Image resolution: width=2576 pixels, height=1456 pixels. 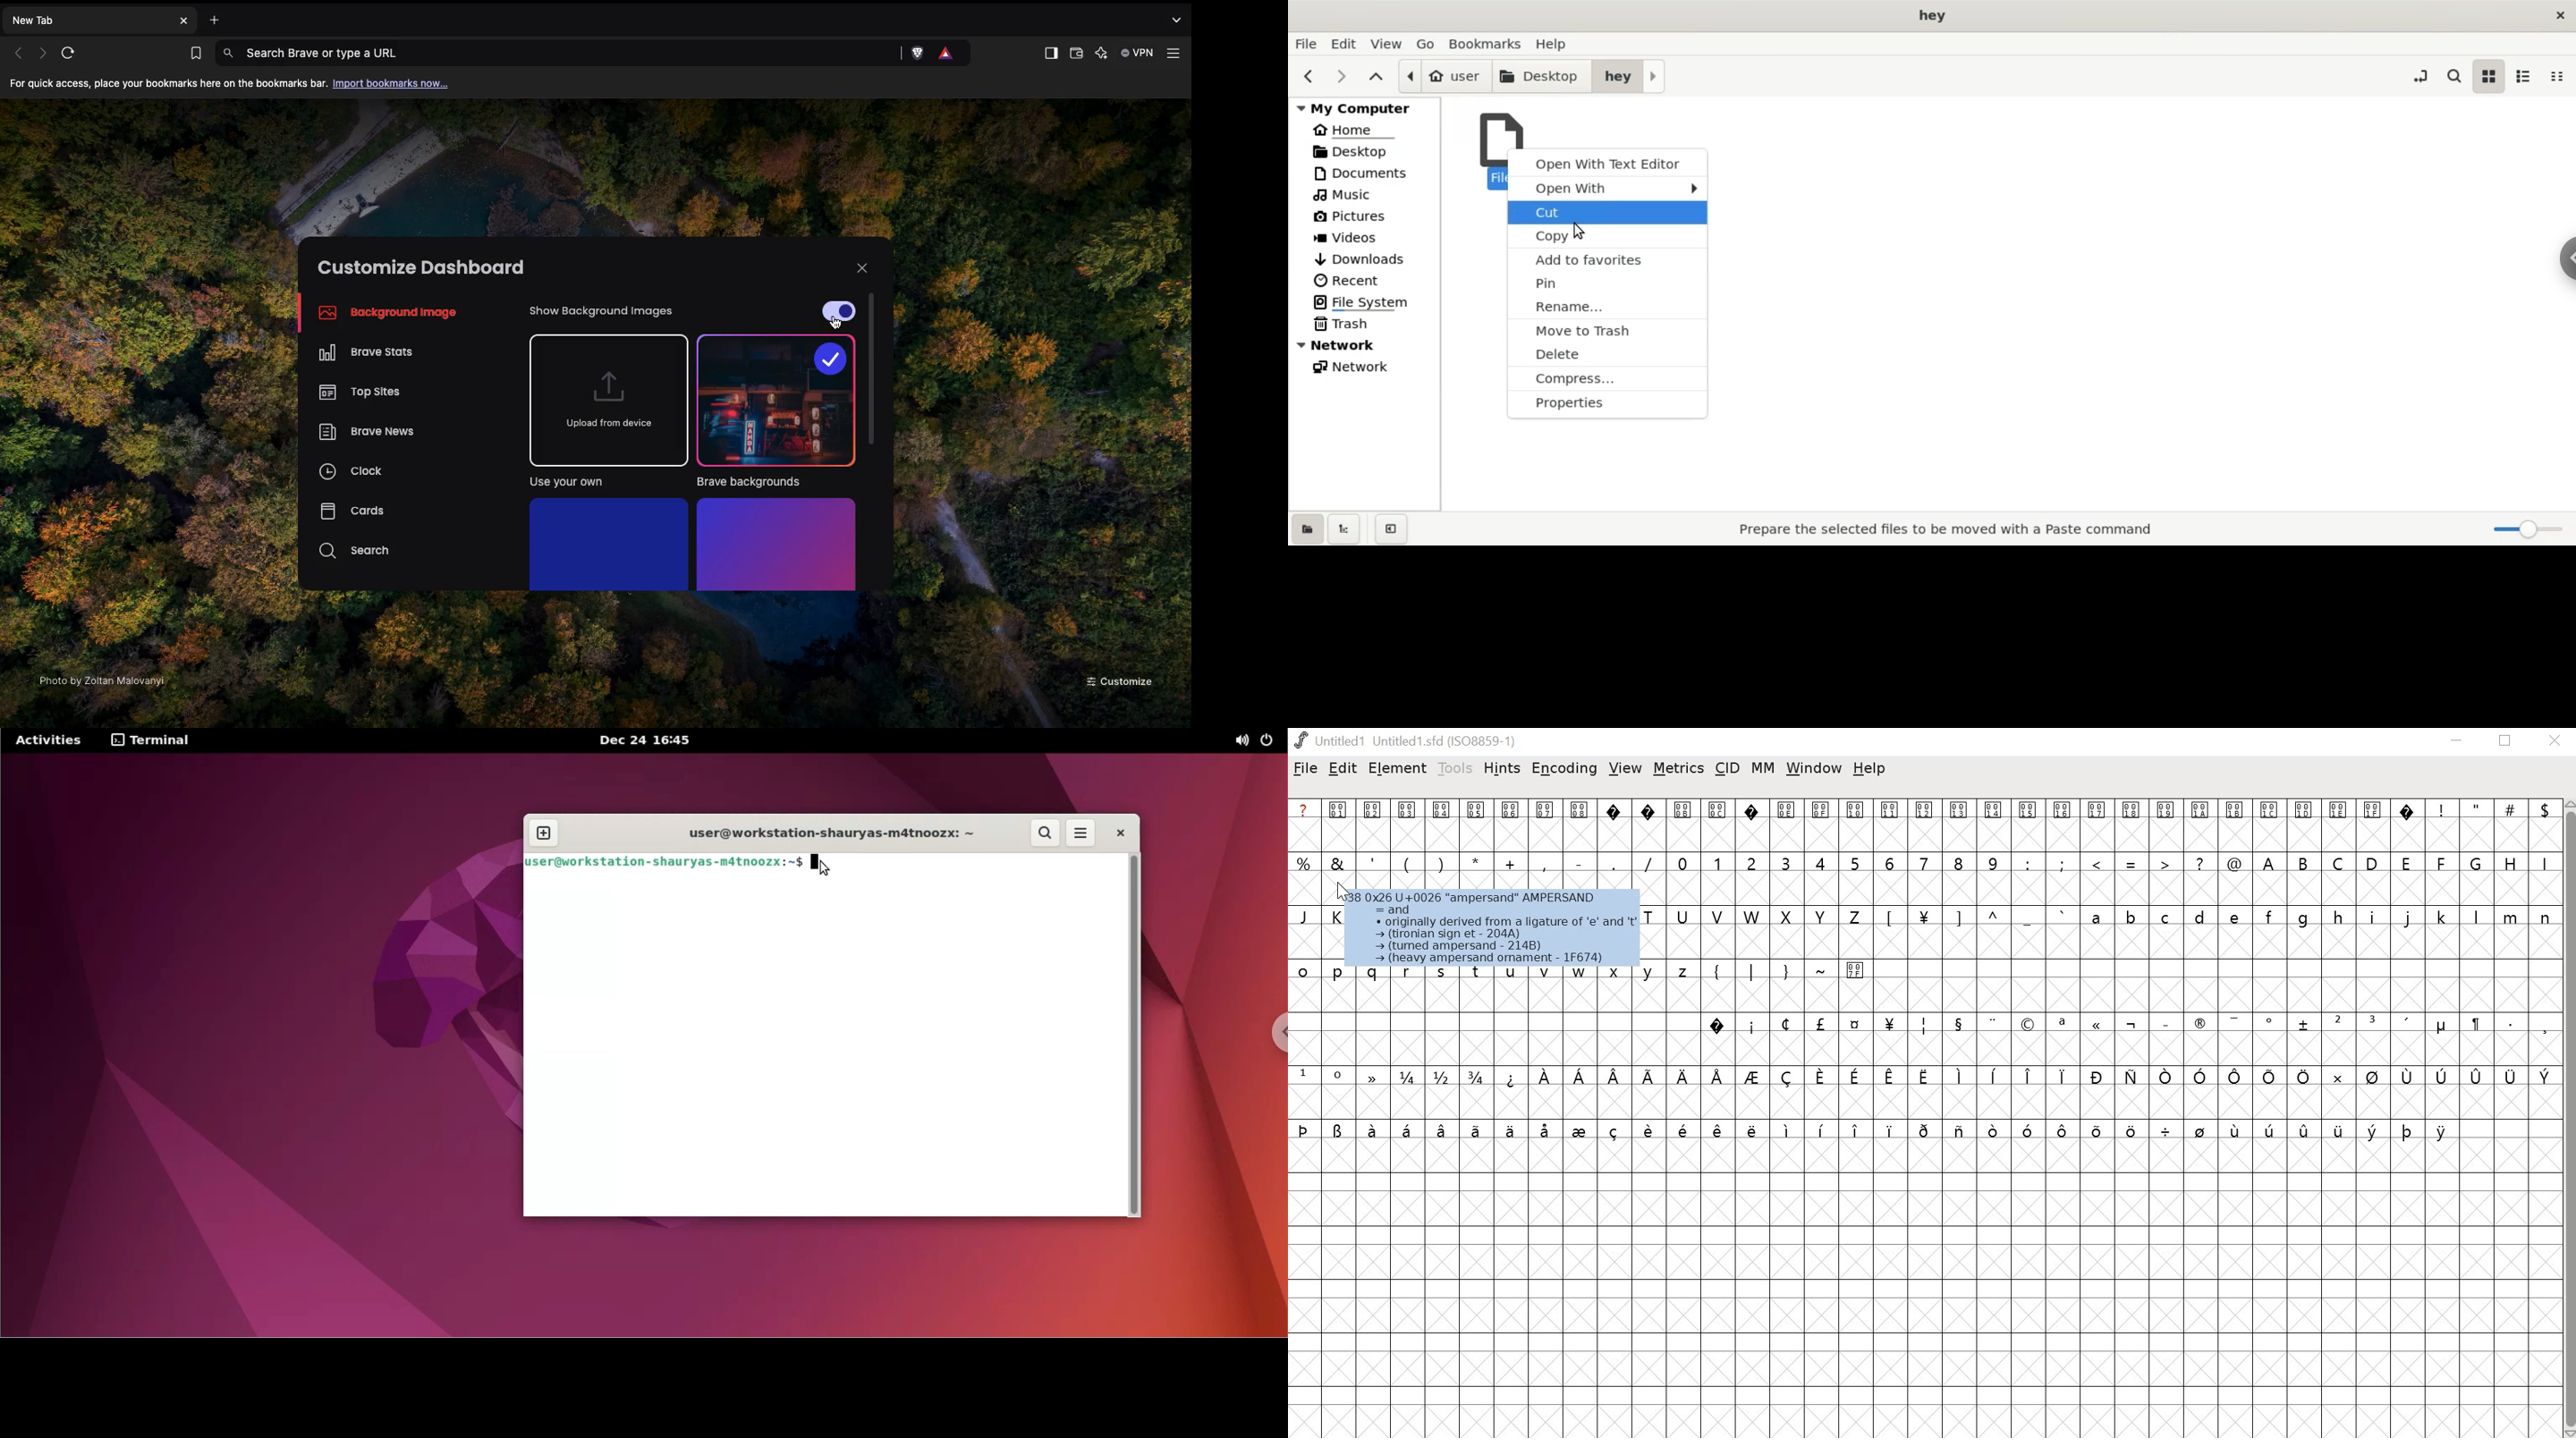 I want to click on Previous page, so click(x=18, y=53).